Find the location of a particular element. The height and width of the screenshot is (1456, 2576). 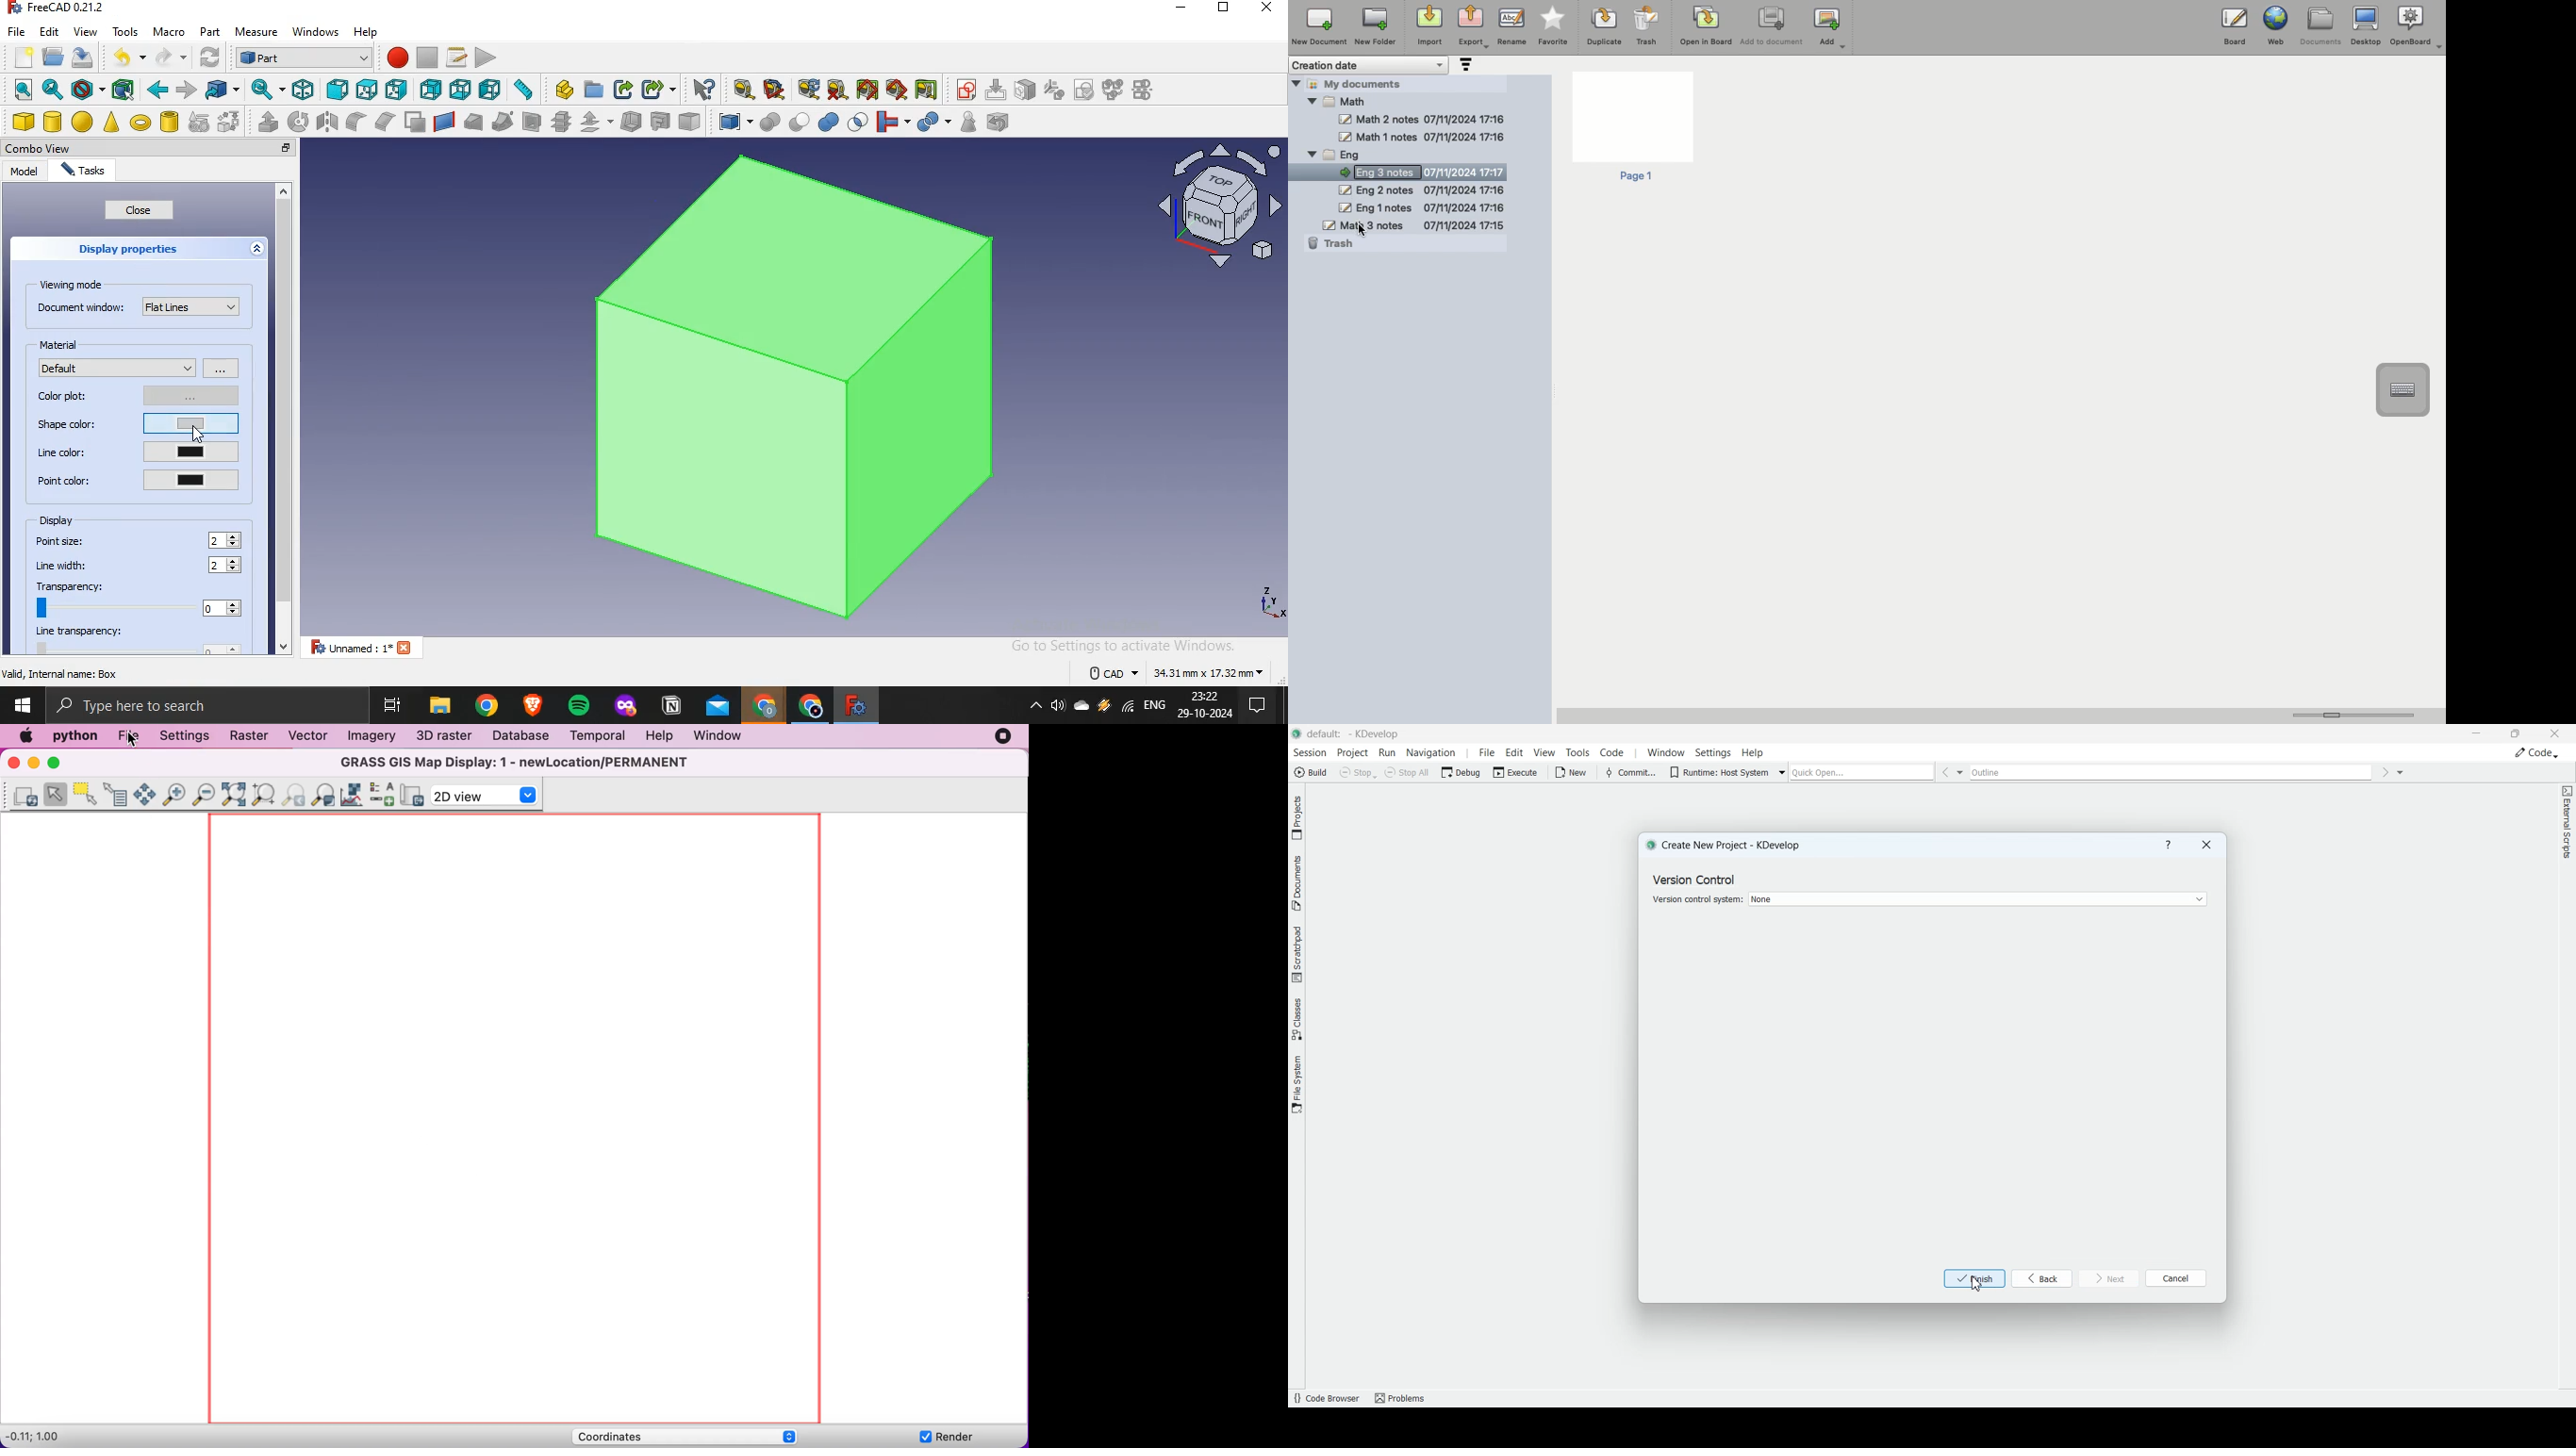

english is located at coordinates (1155, 705).